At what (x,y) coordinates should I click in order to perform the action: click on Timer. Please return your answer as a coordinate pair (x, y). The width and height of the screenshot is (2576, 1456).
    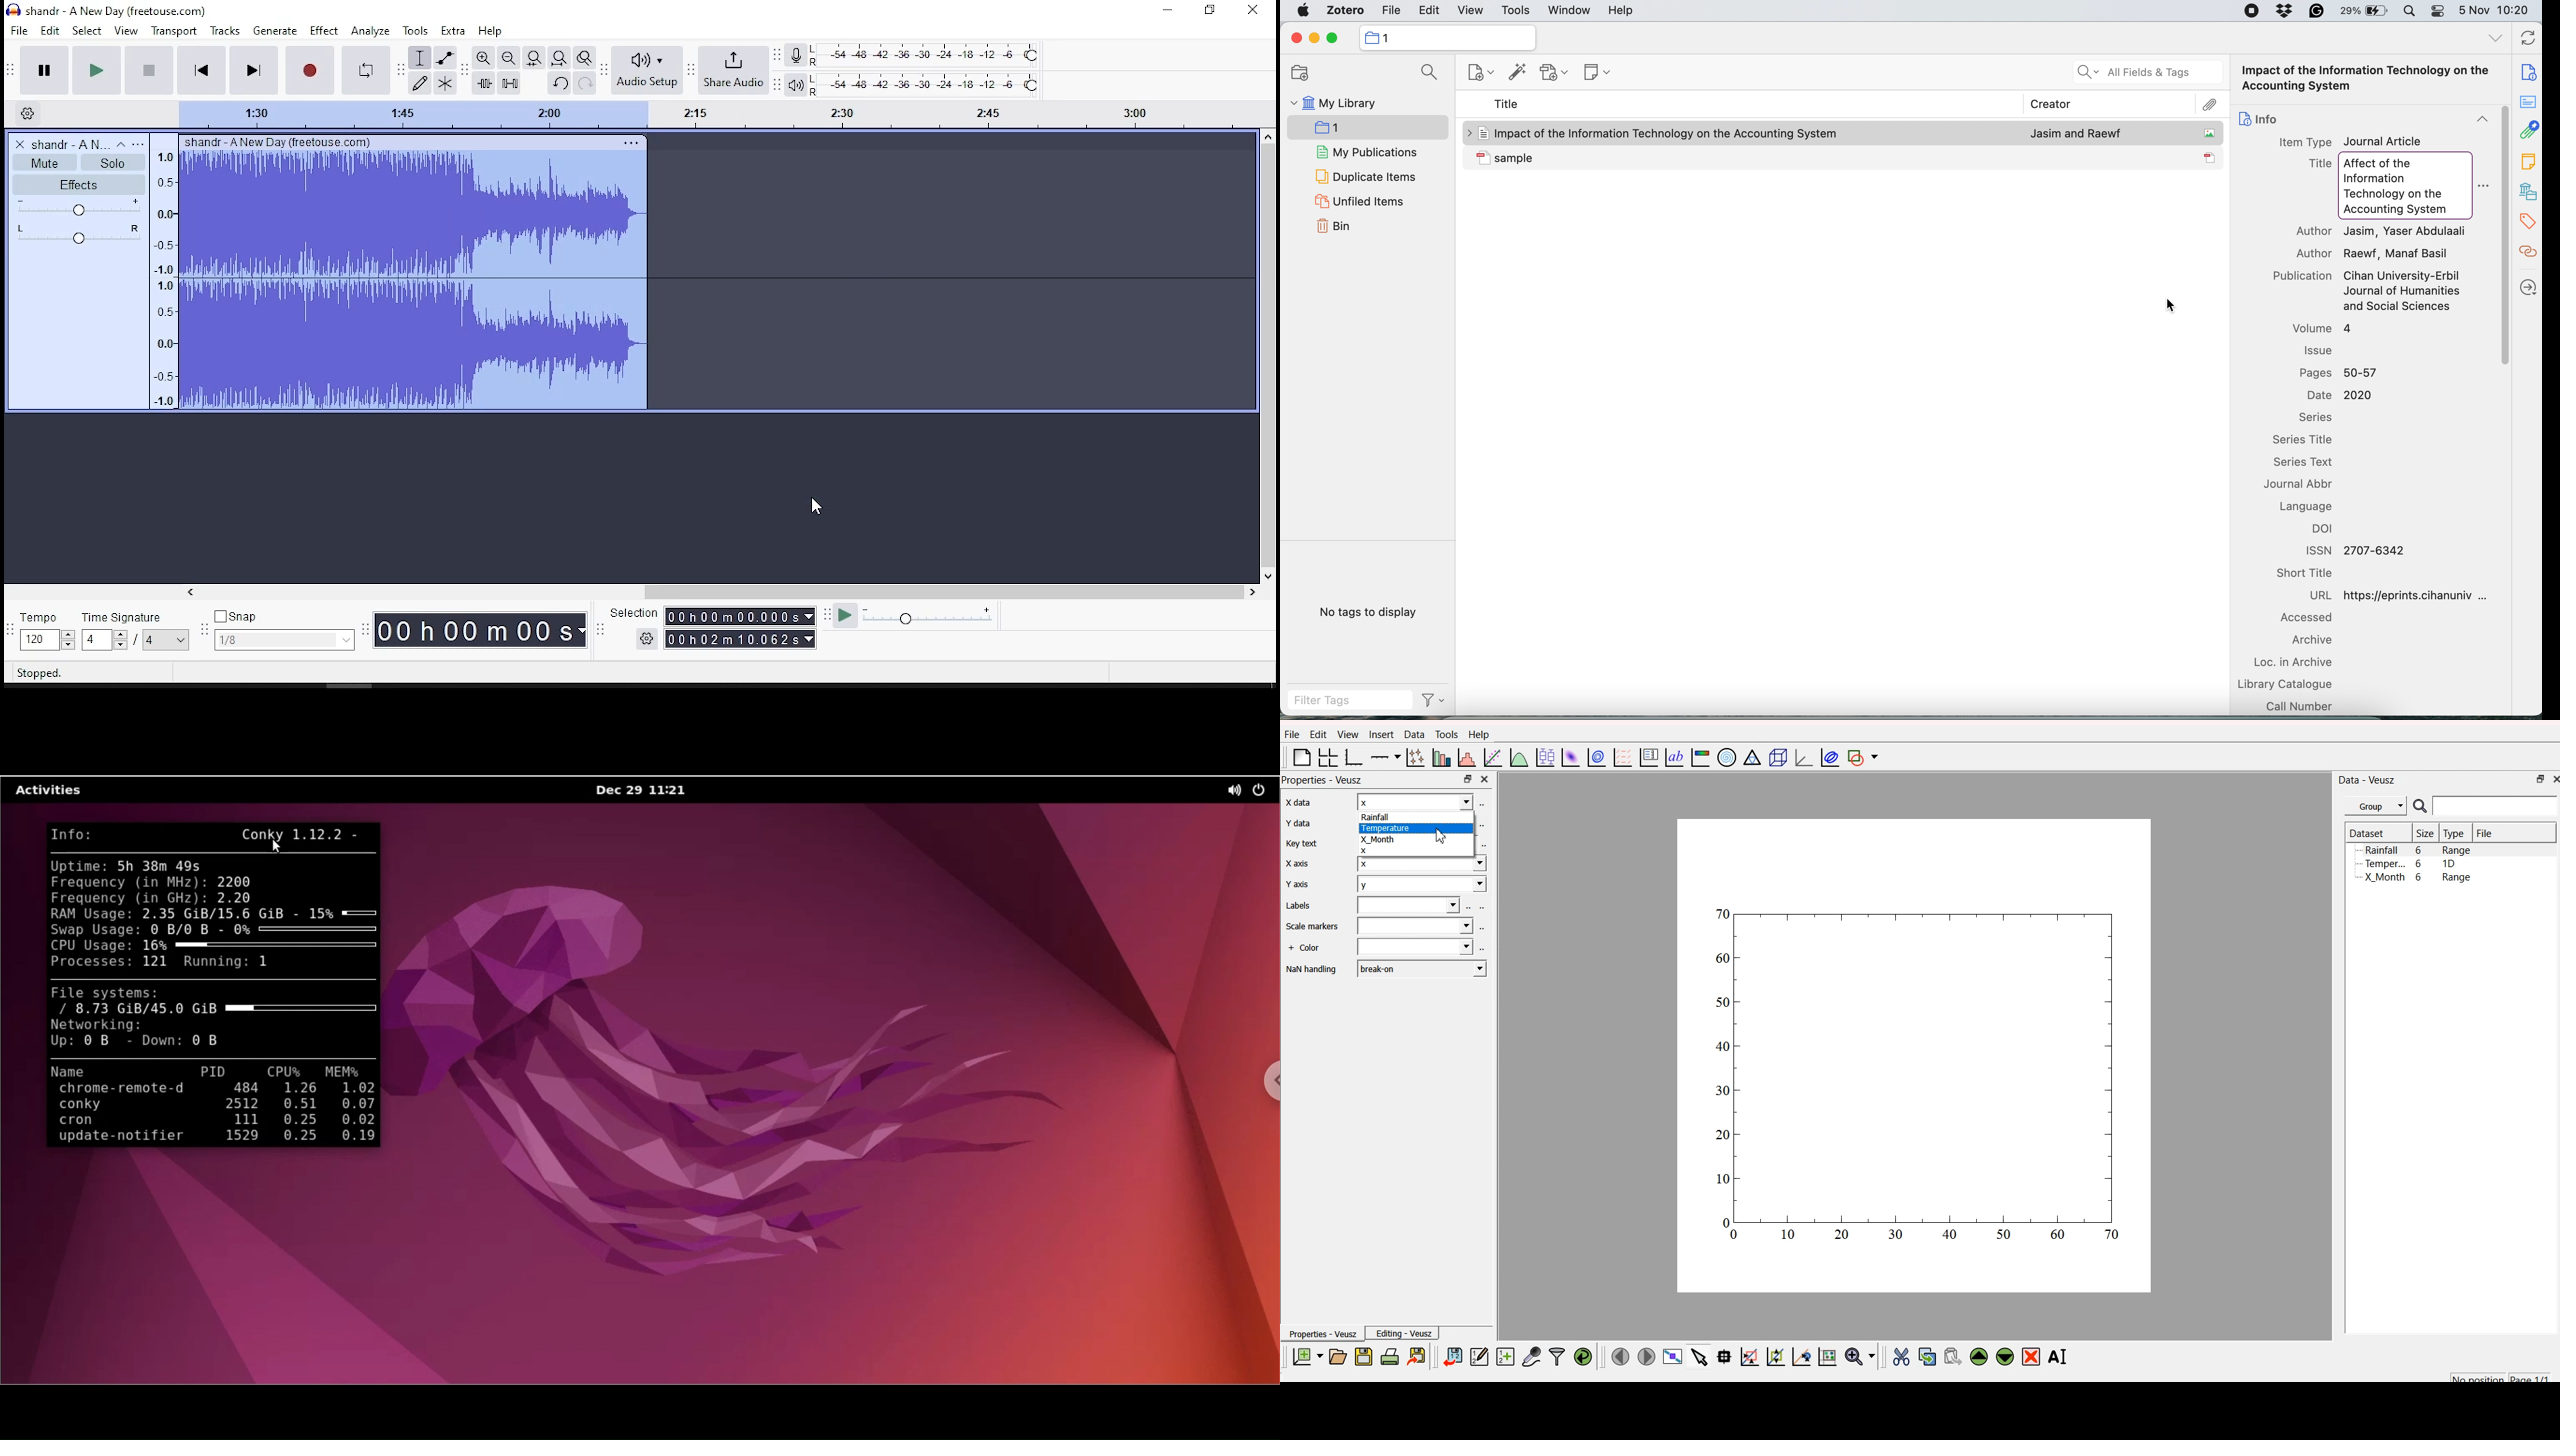
    Looking at the image, I should click on (477, 631).